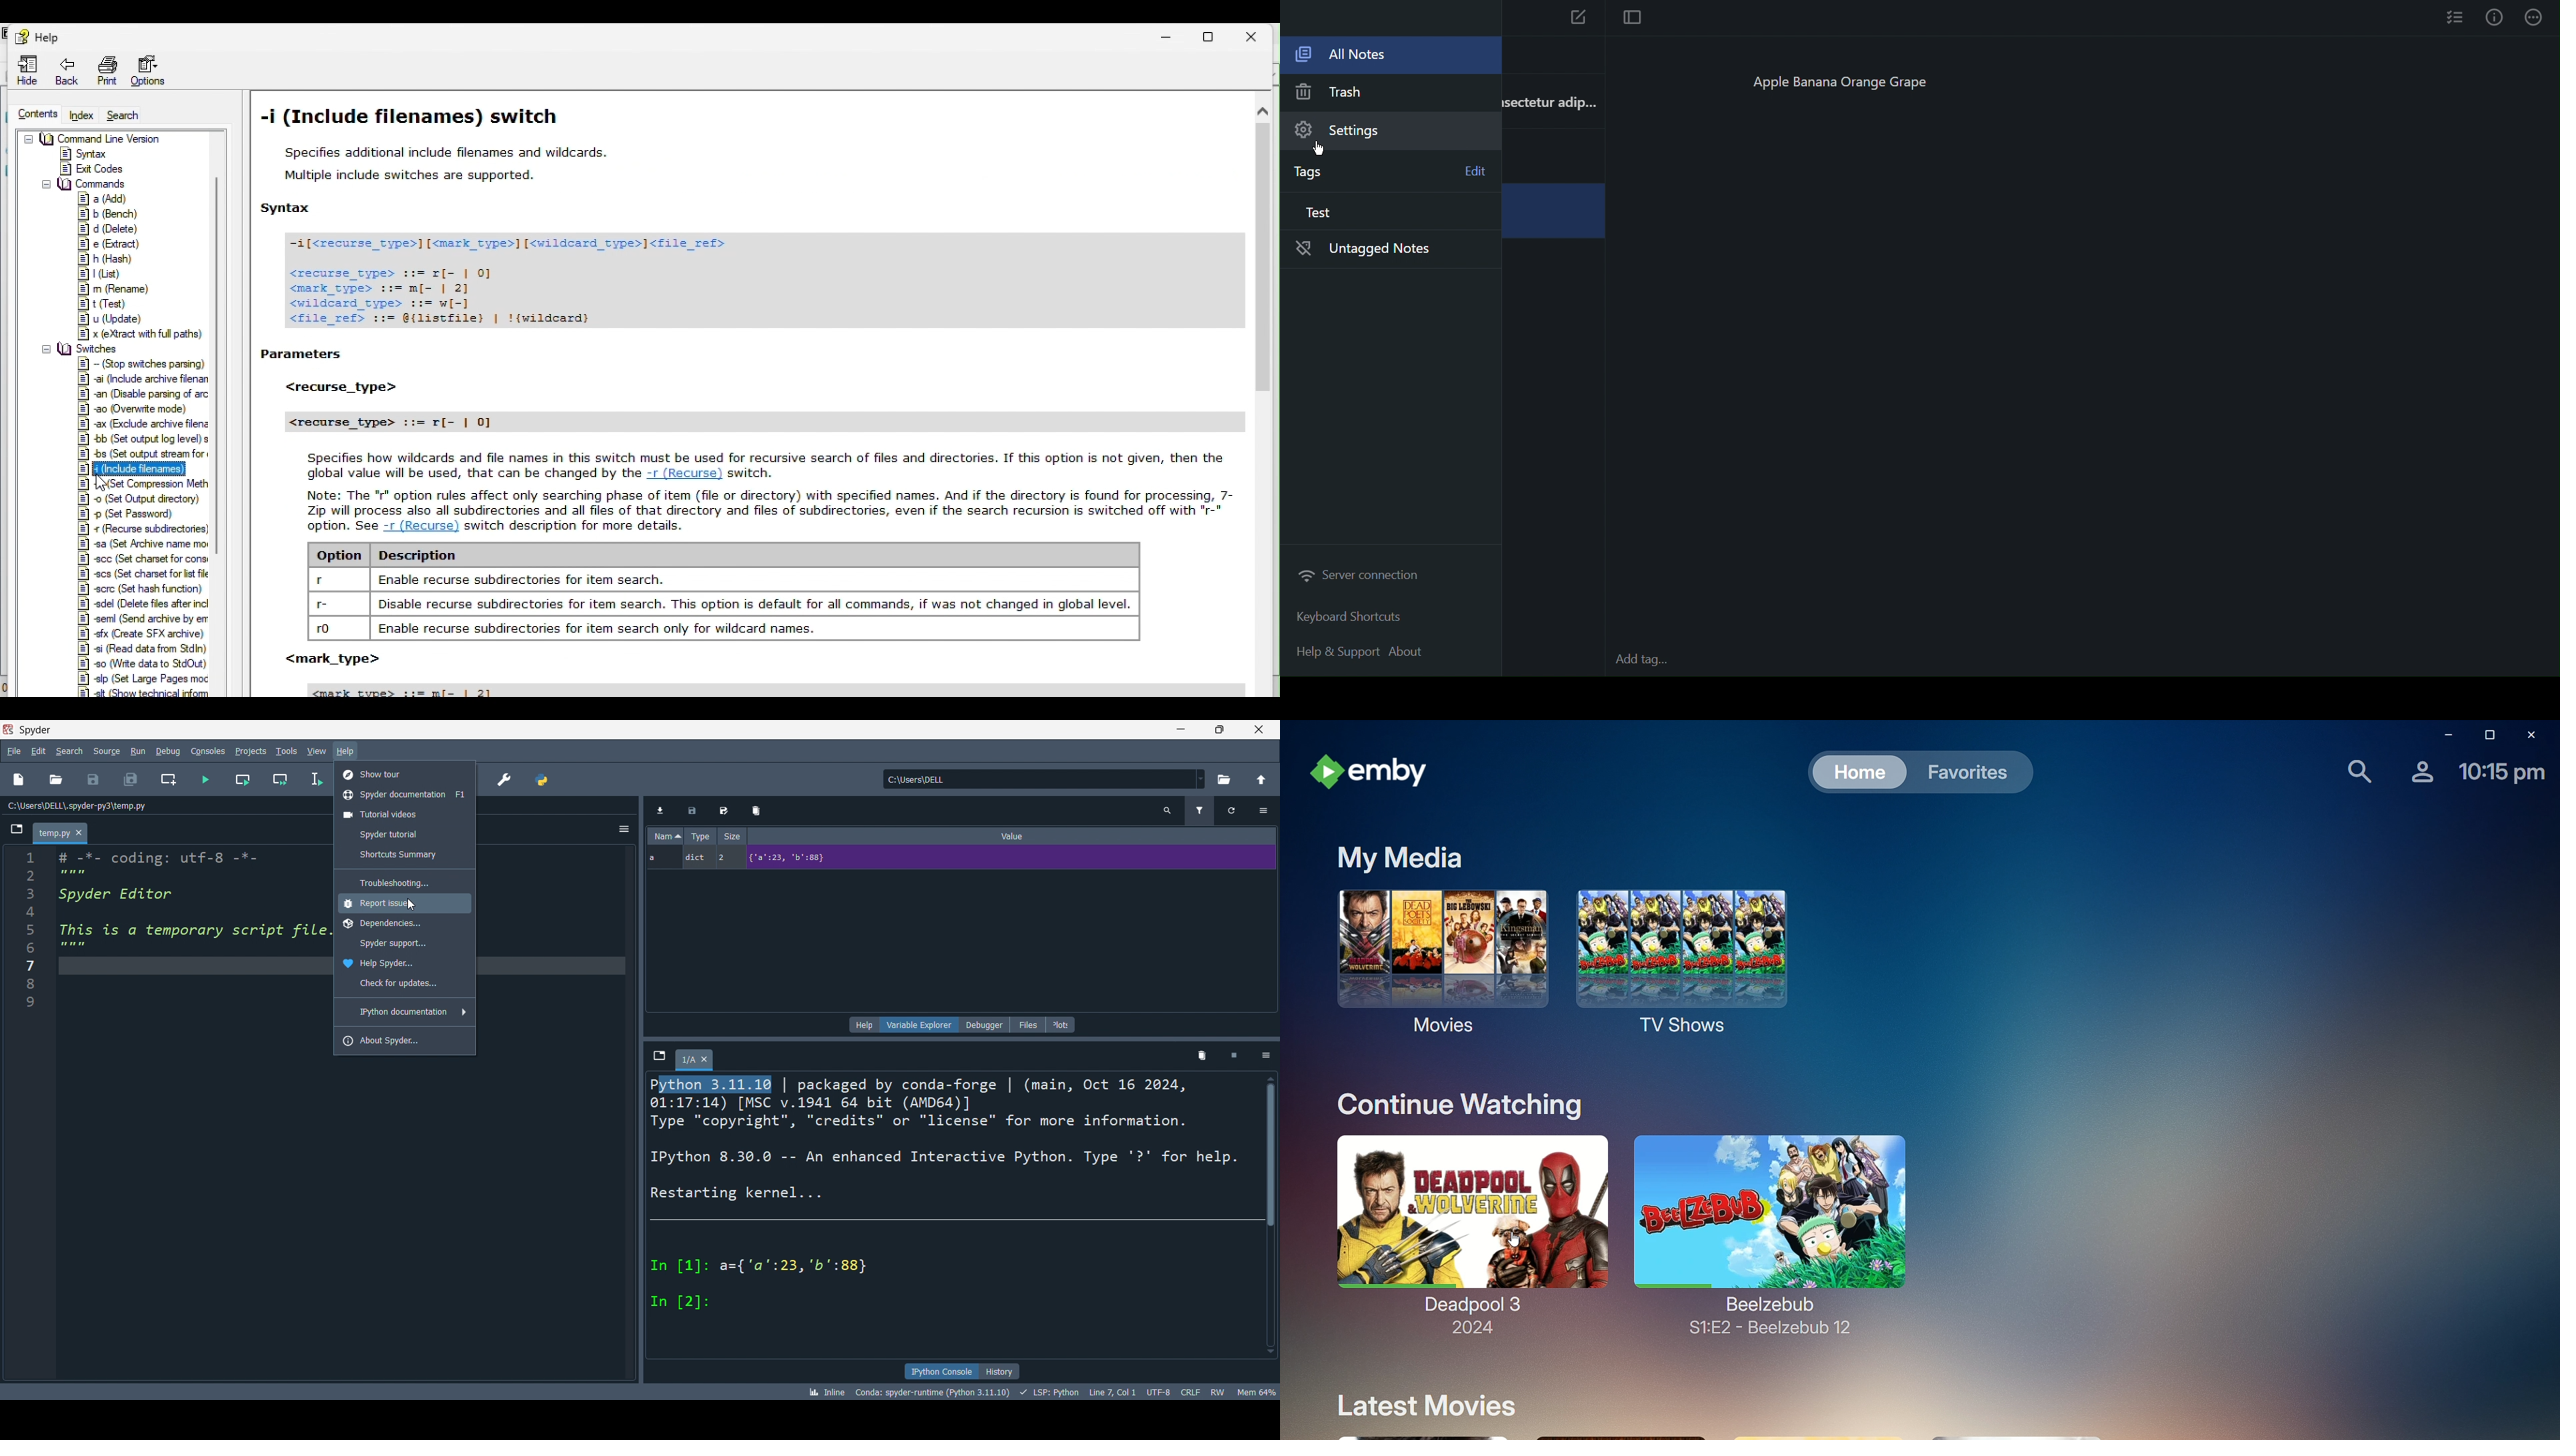 This screenshot has width=2576, height=1456. What do you see at coordinates (106, 483) in the screenshot?
I see `Cursor` at bounding box center [106, 483].